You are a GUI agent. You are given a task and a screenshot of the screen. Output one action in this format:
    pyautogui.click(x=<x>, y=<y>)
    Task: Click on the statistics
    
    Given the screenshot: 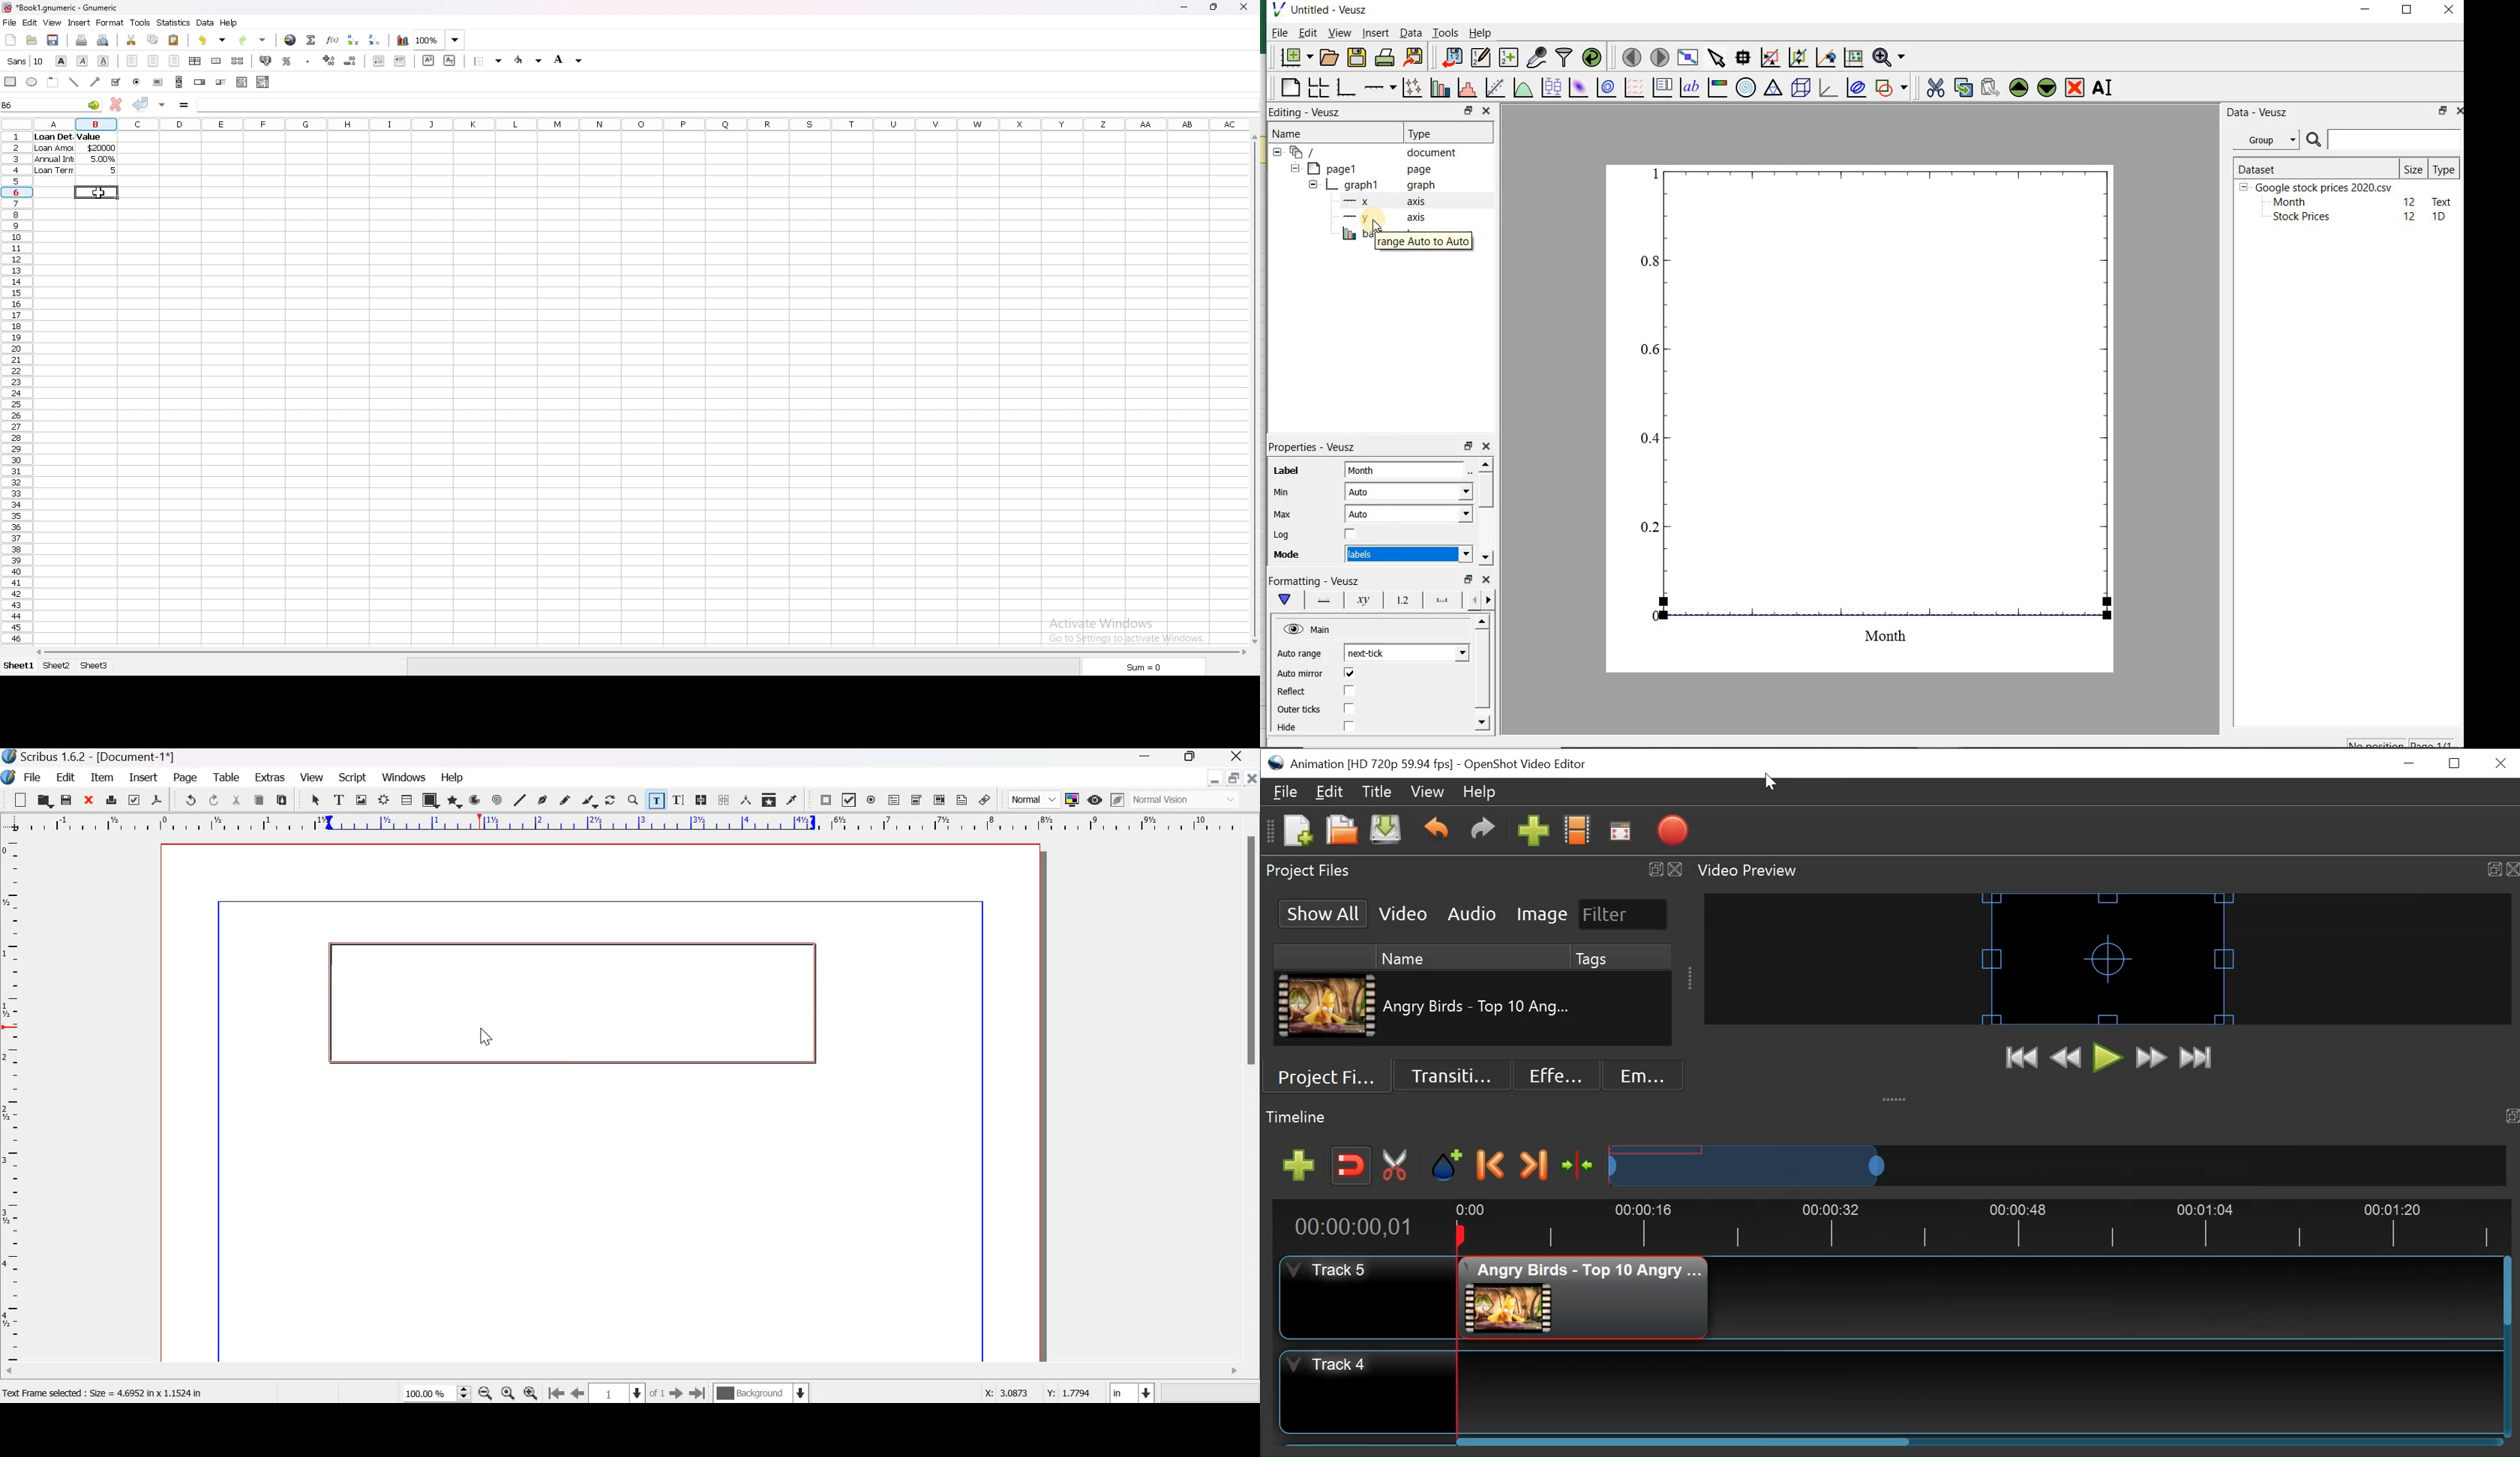 What is the action you would take?
    pyautogui.click(x=174, y=22)
    